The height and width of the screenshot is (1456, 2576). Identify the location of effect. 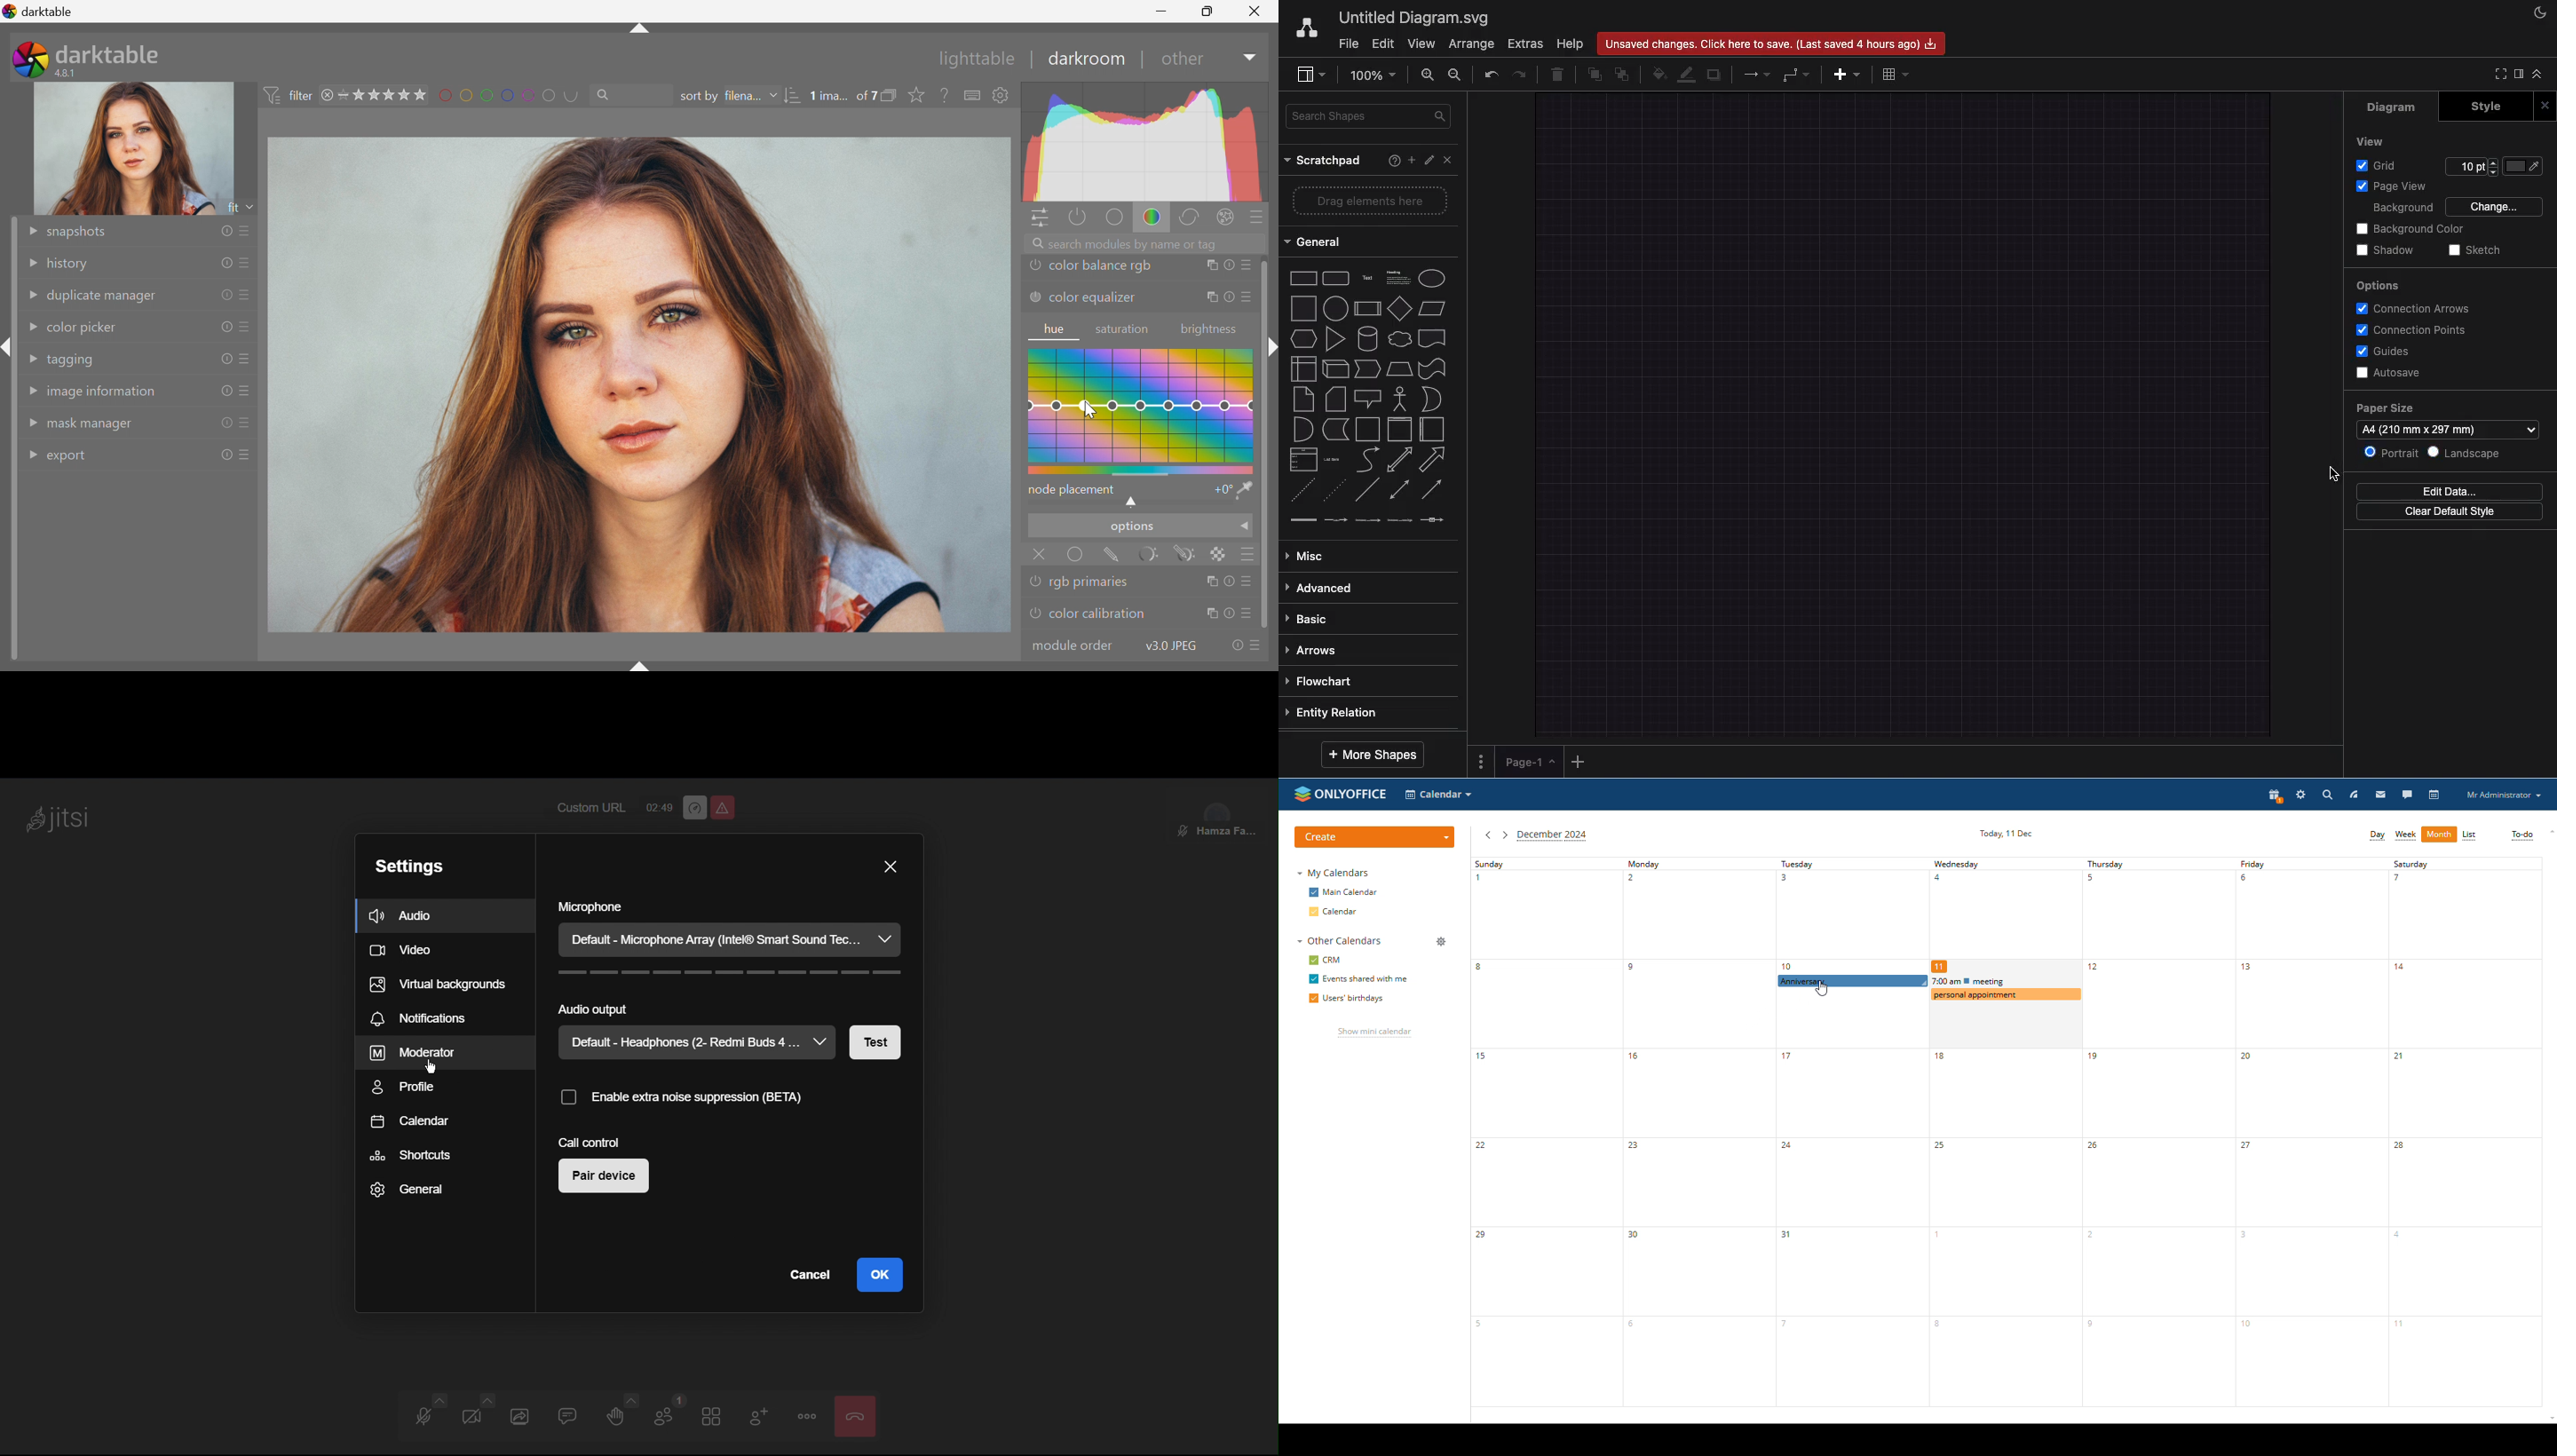
(1226, 216).